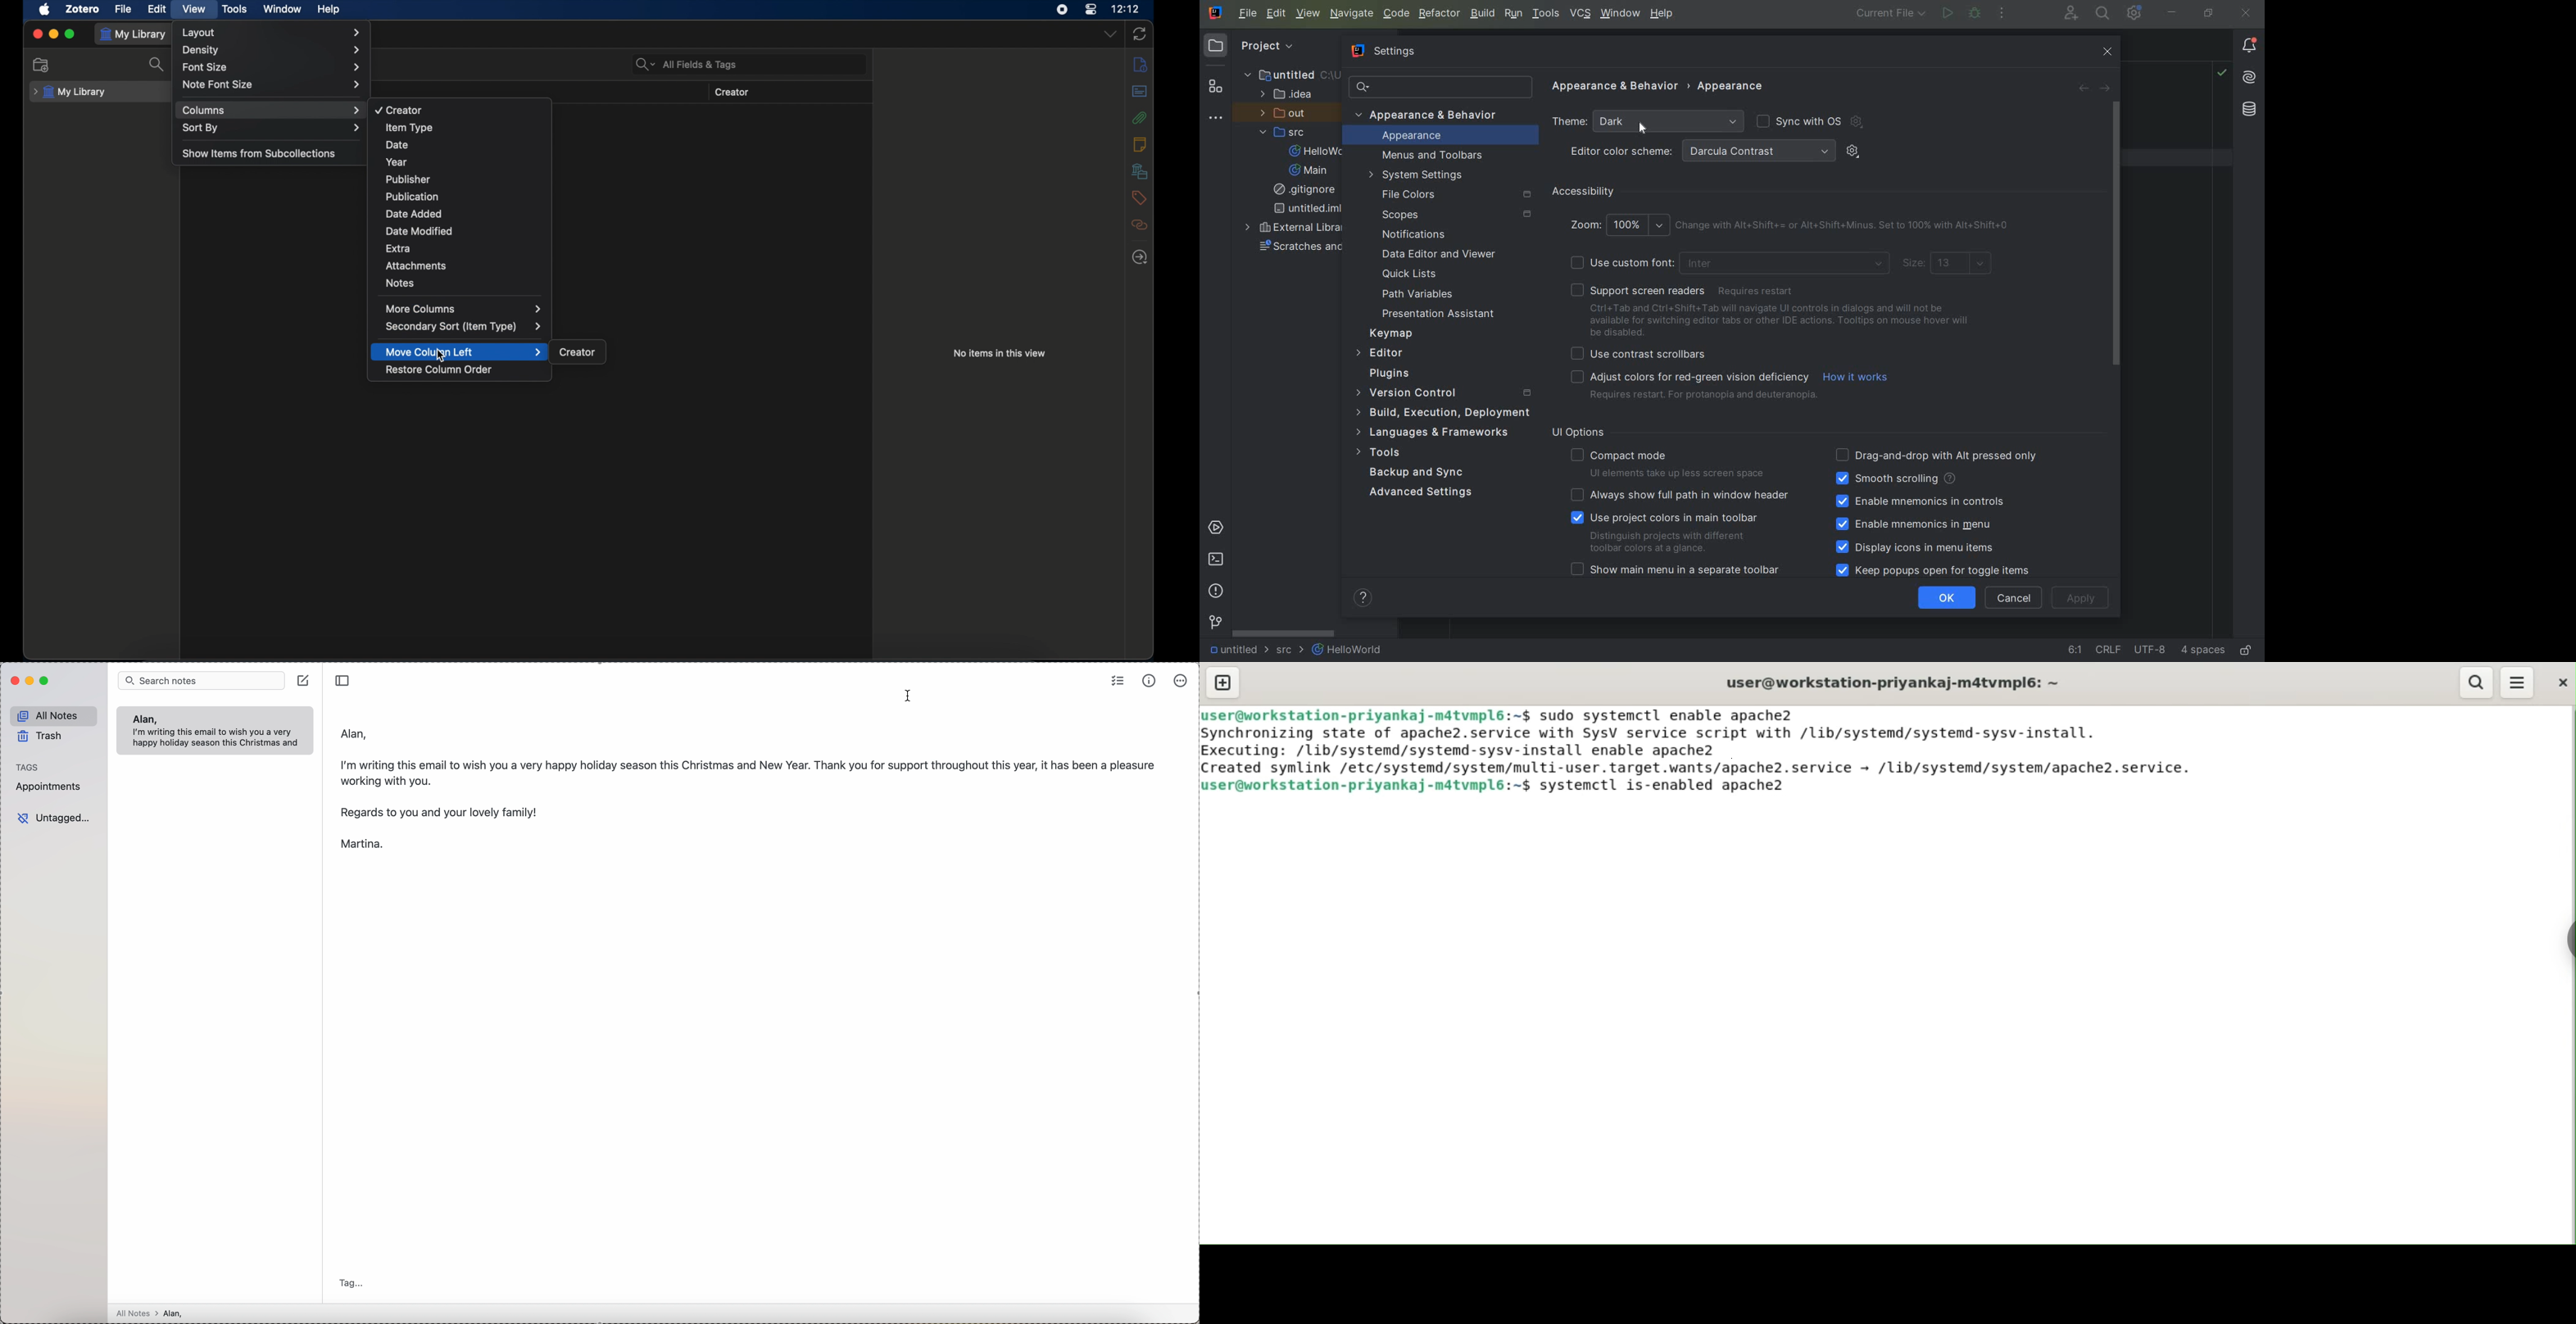 The image size is (2576, 1344). What do you see at coordinates (1001, 353) in the screenshot?
I see `no item in this view` at bounding box center [1001, 353].